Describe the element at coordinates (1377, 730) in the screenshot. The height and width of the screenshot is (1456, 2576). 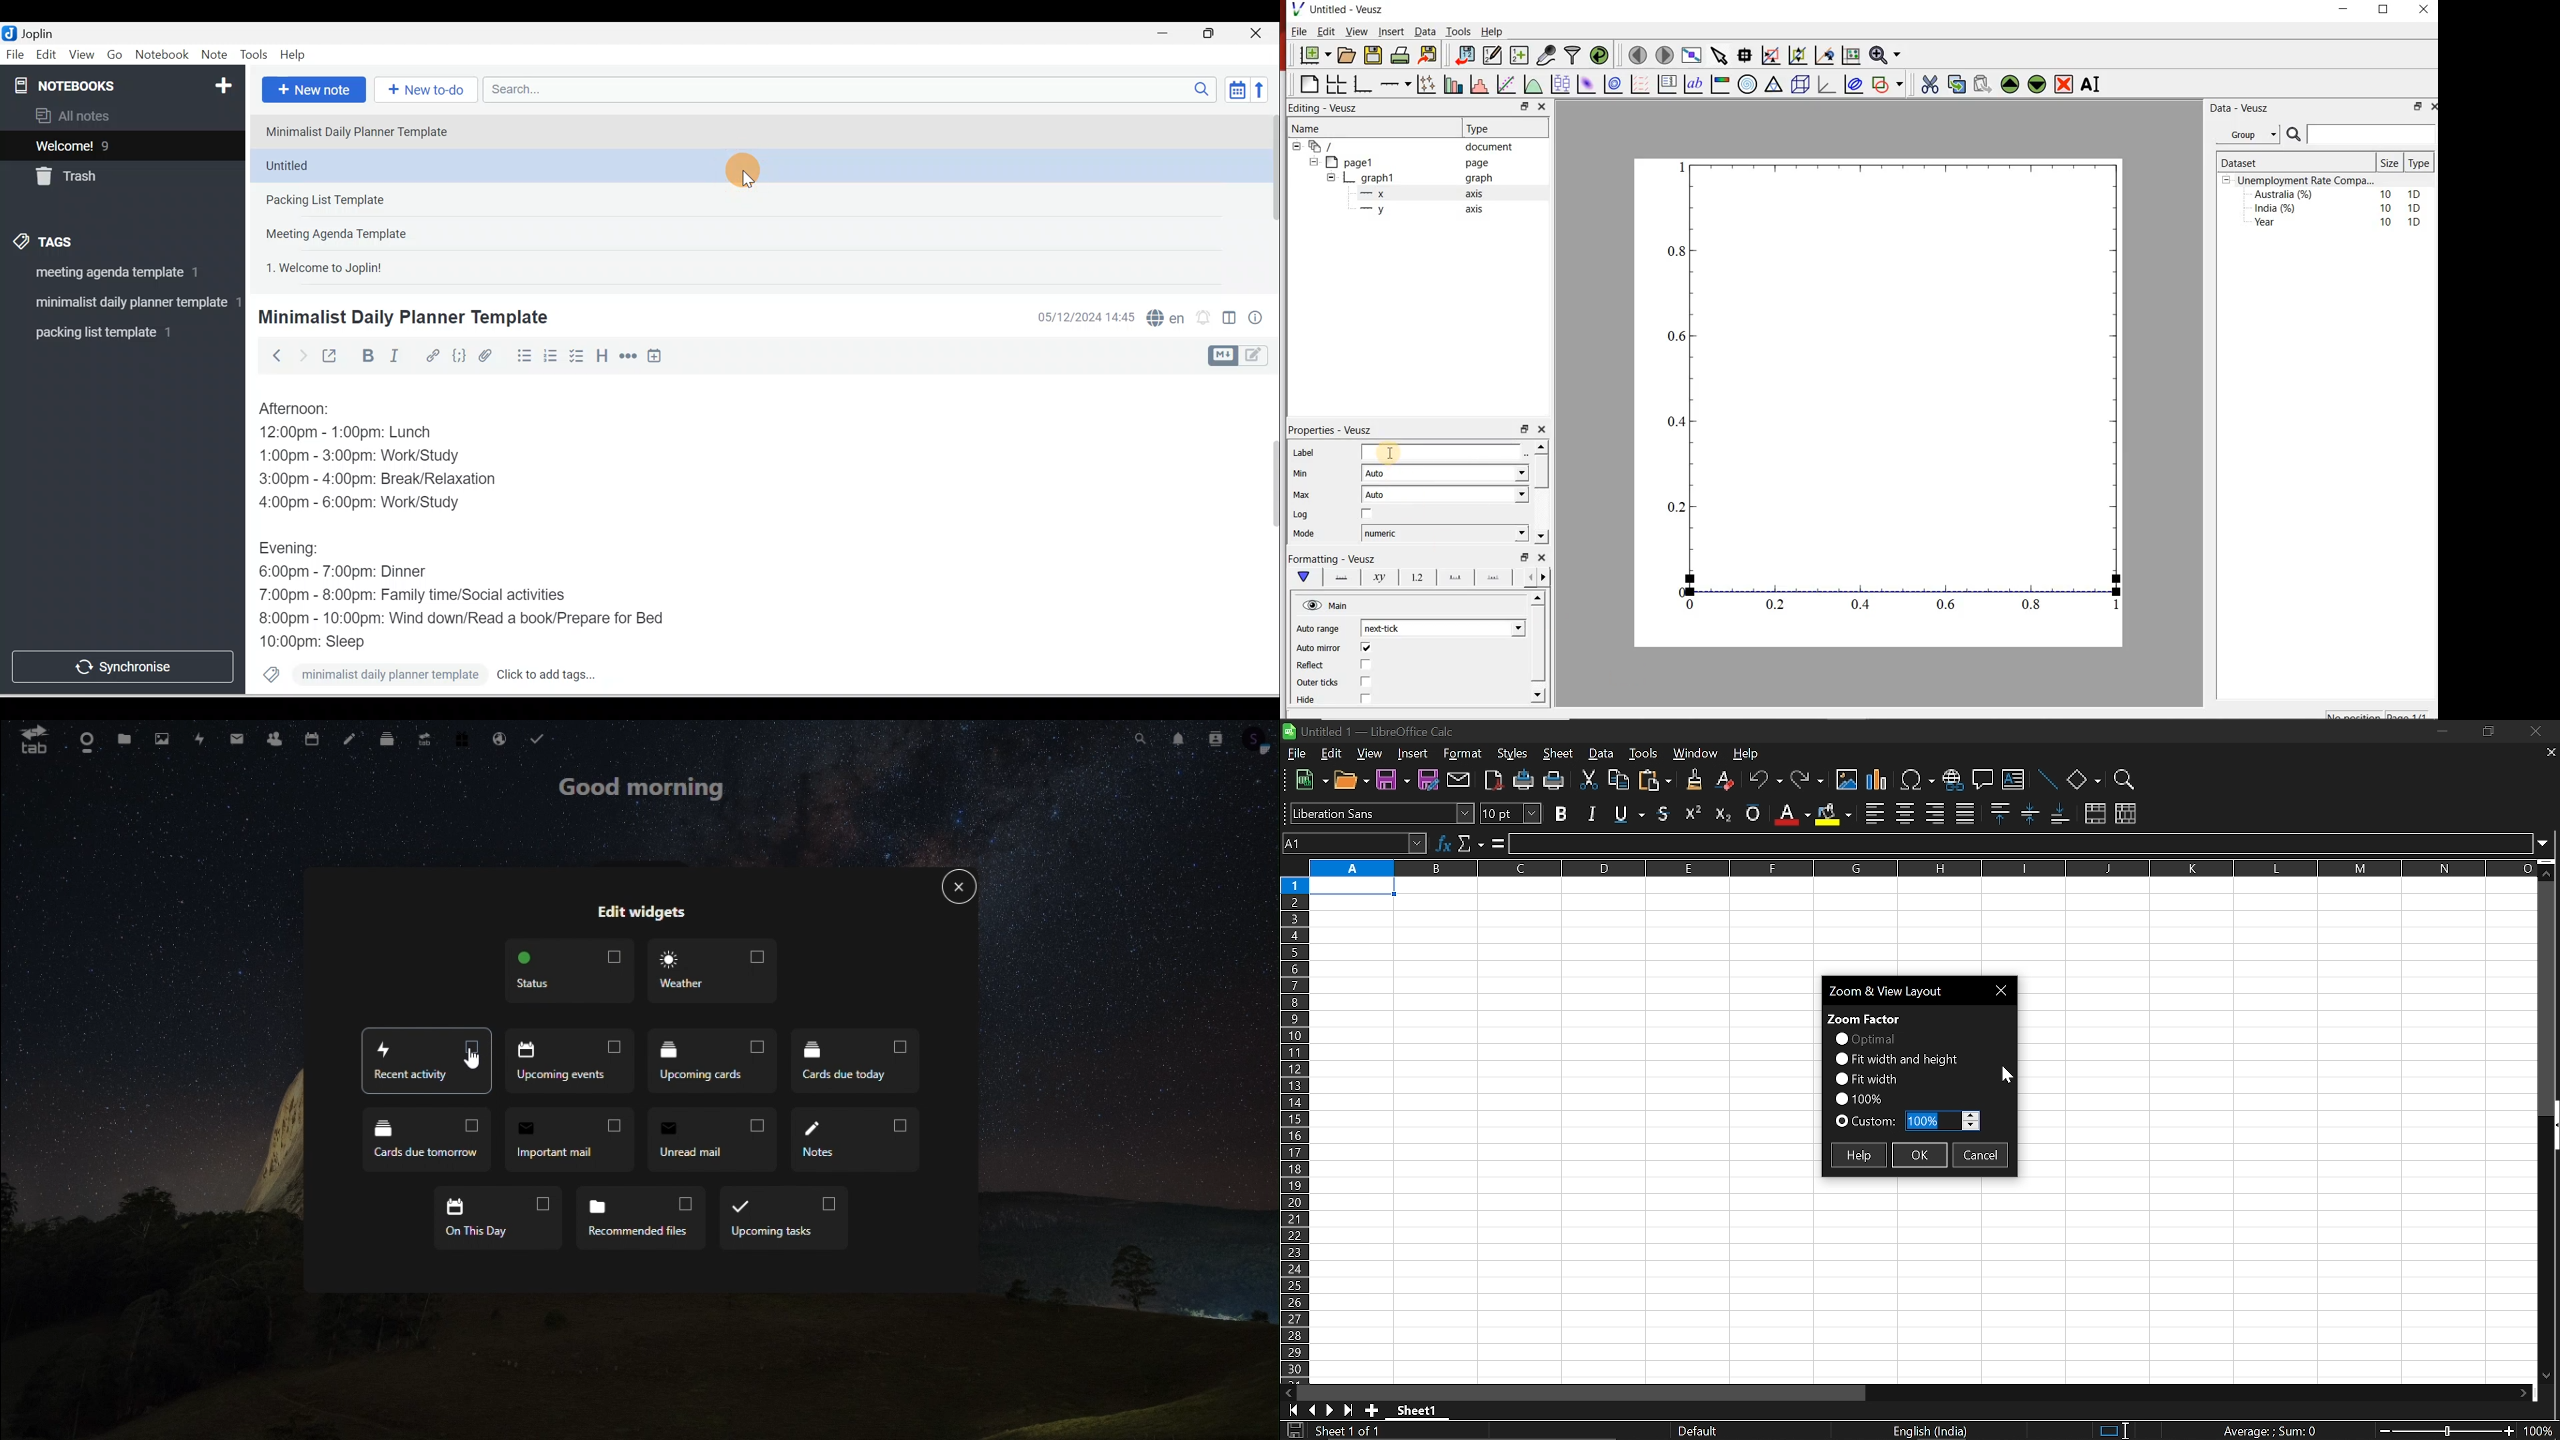
I see `Current window` at that location.